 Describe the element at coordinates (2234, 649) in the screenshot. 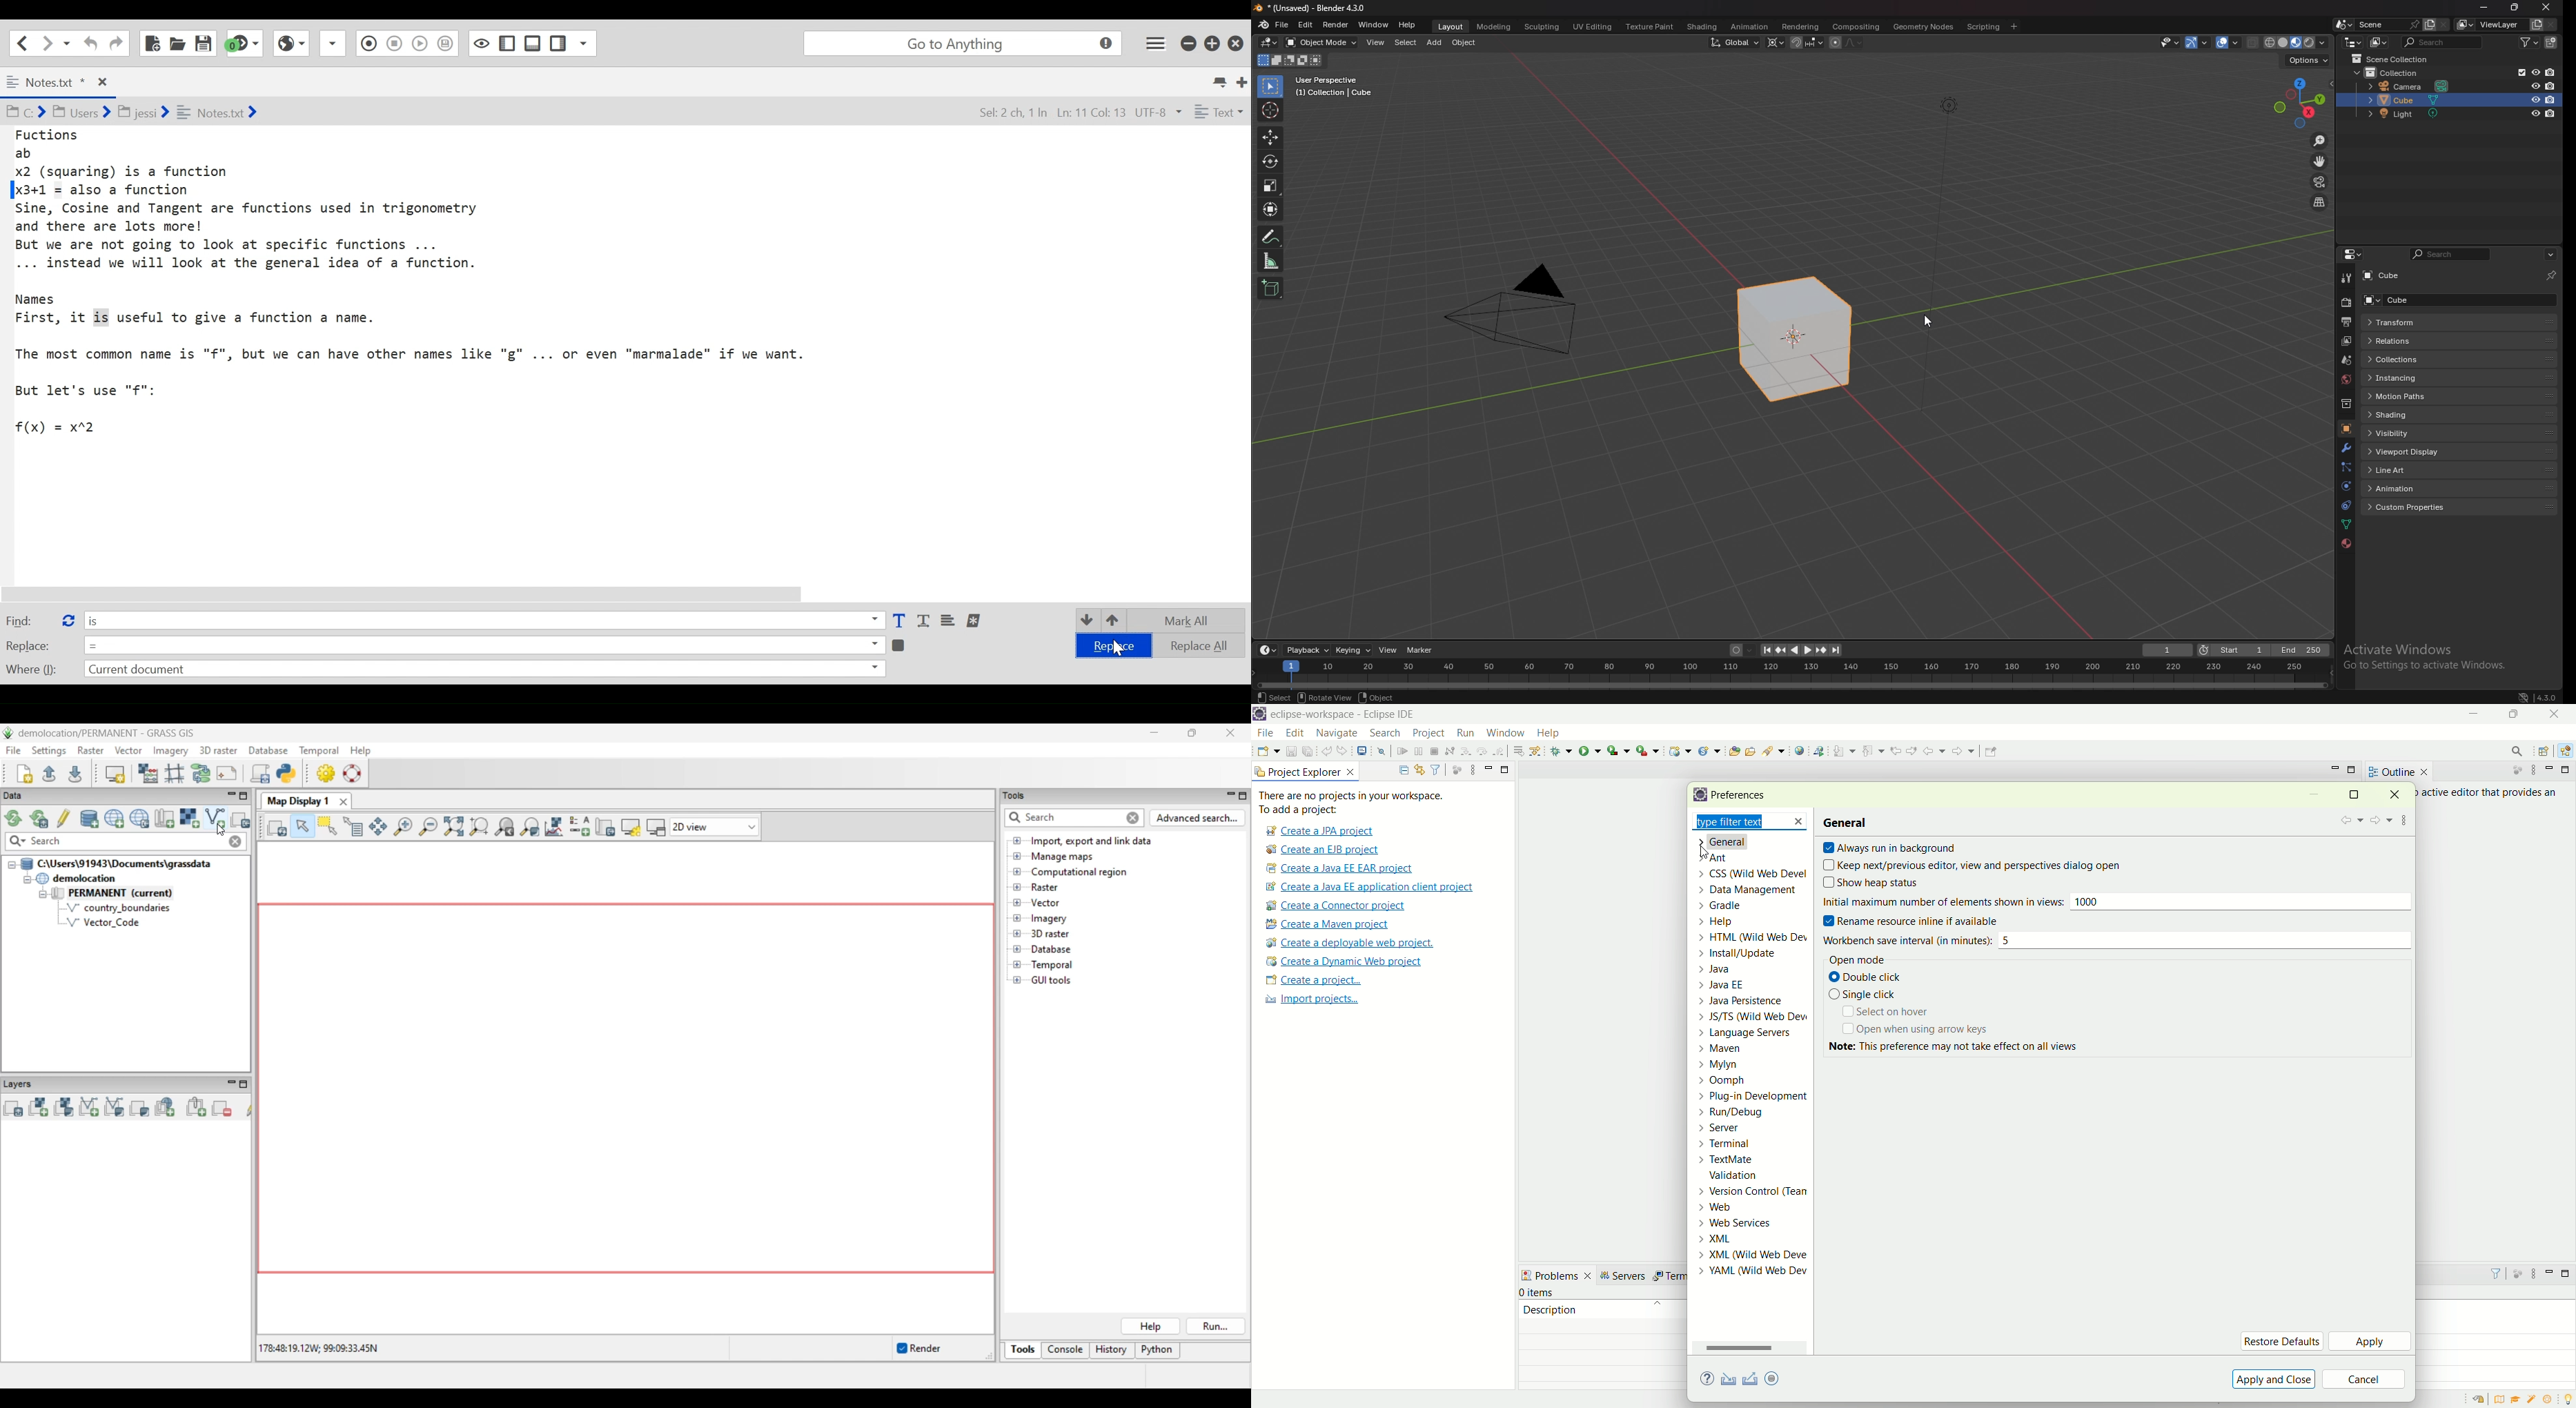

I see `start frame` at that location.